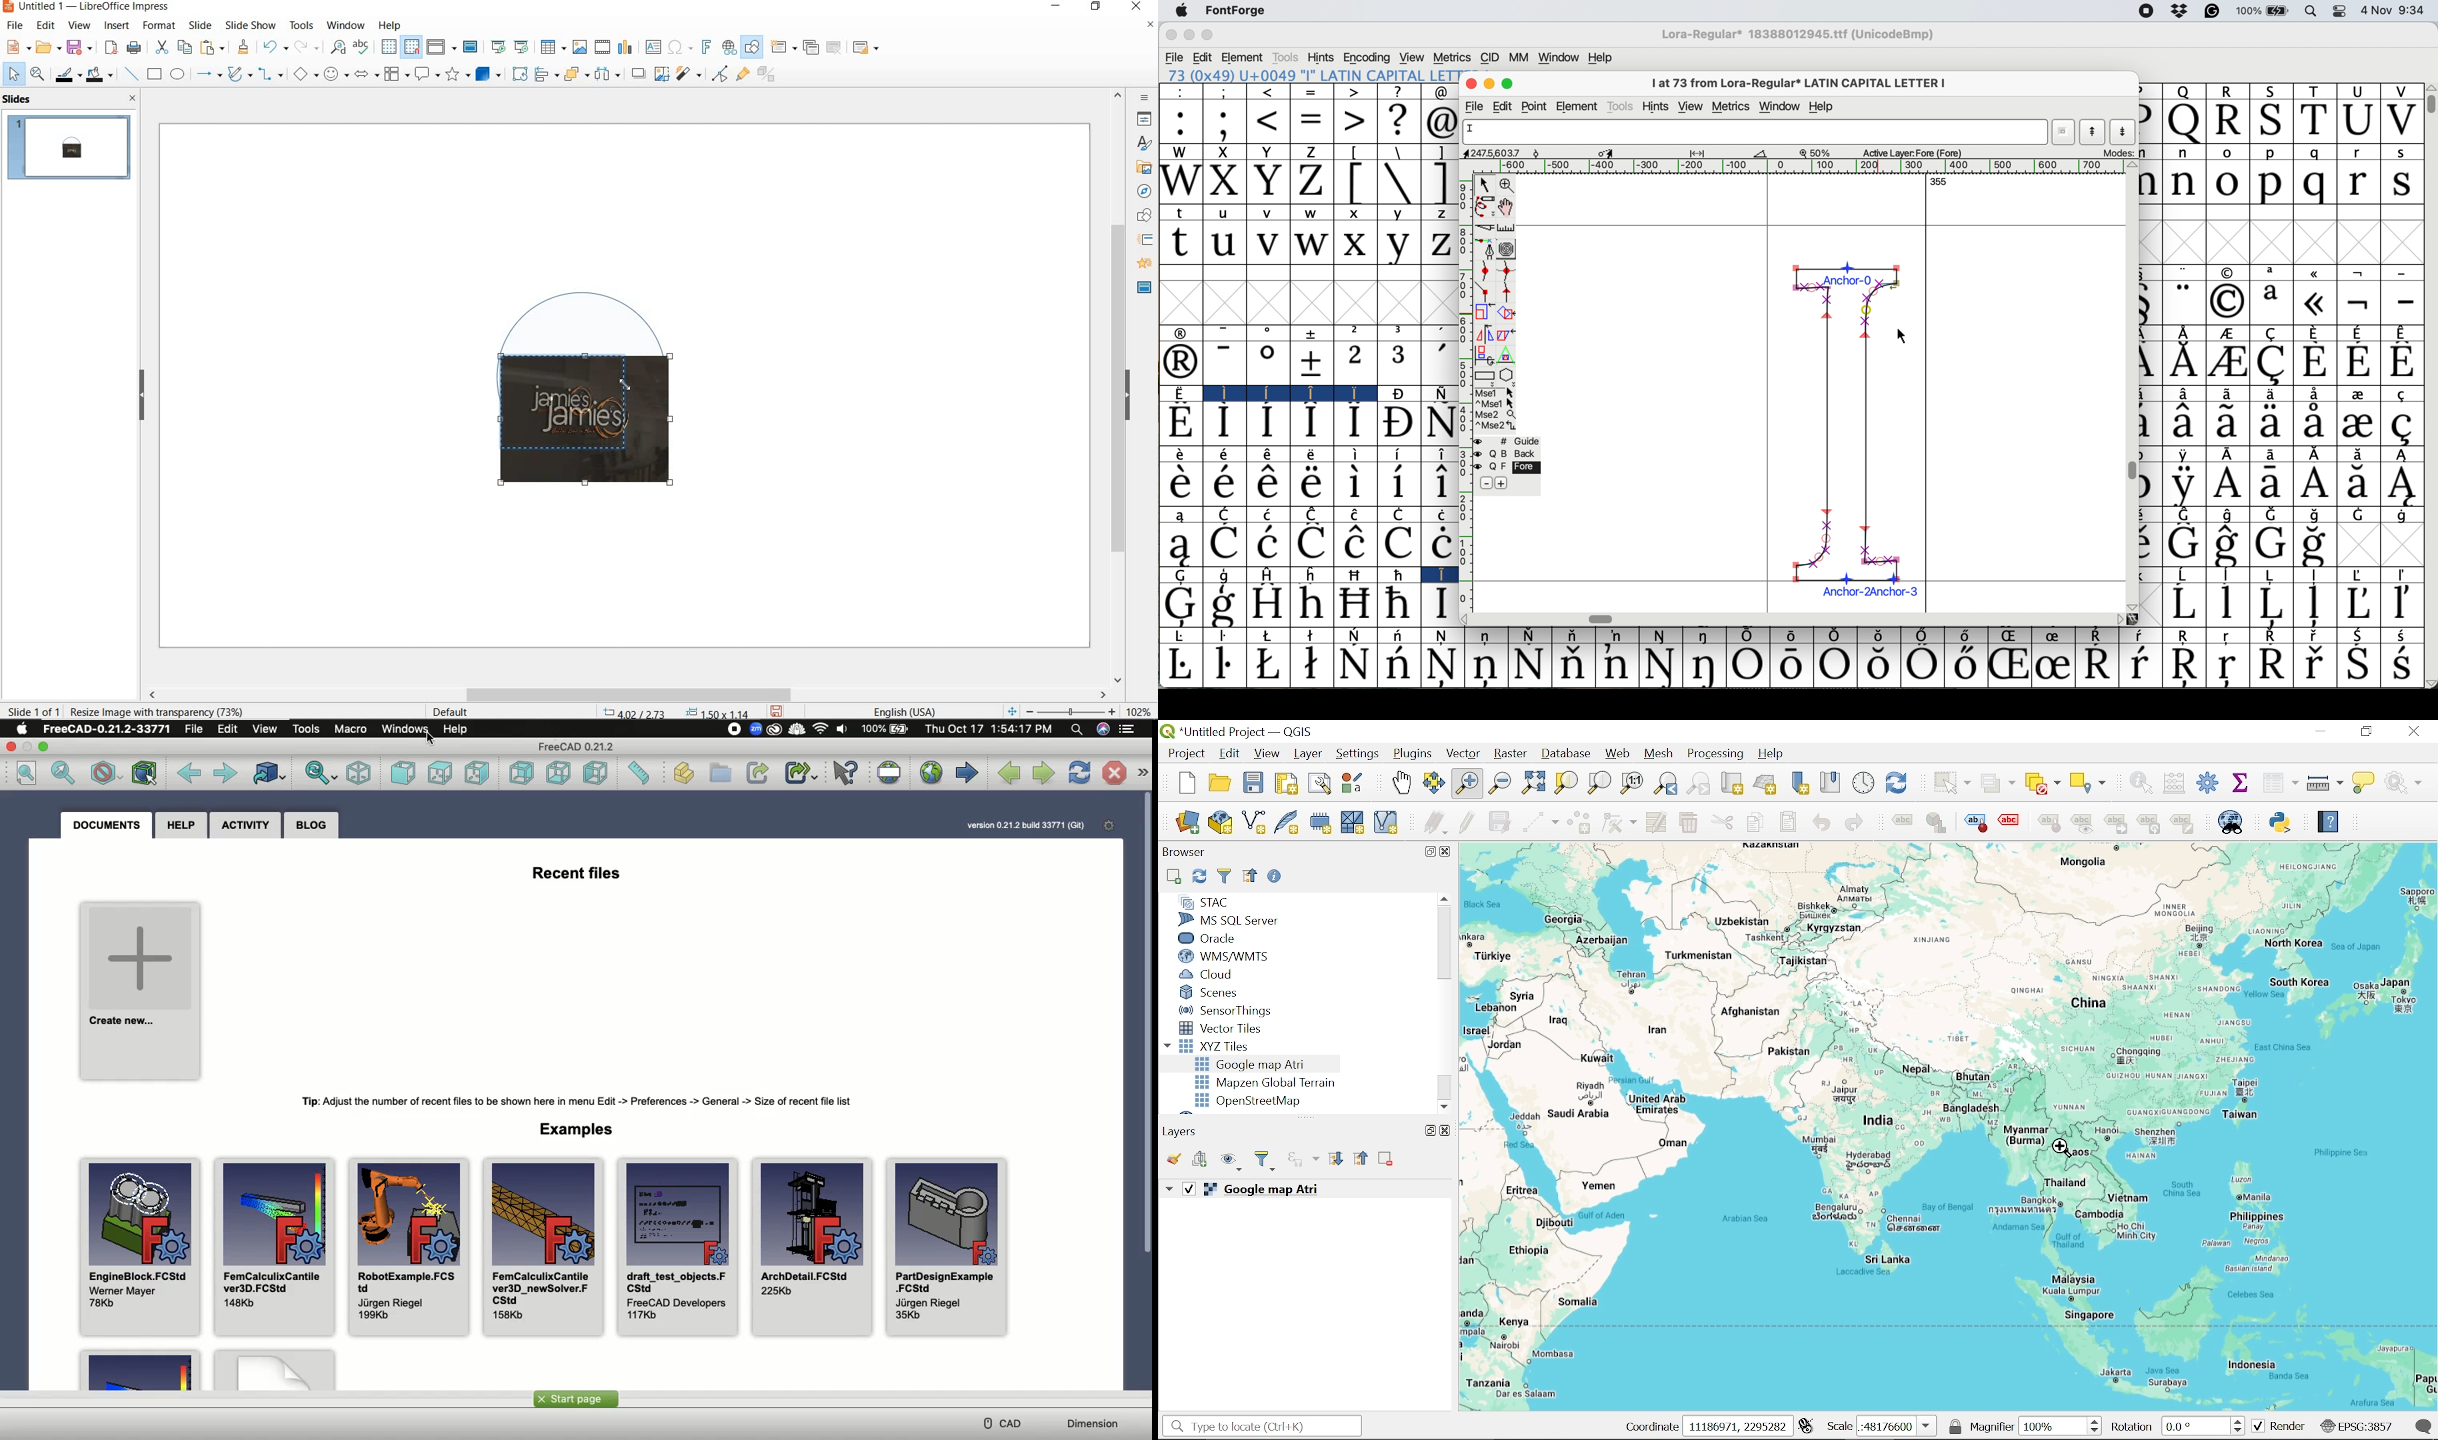  What do you see at coordinates (820, 730) in the screenshot?
I see `Internet` at bounding box center [820, 730].